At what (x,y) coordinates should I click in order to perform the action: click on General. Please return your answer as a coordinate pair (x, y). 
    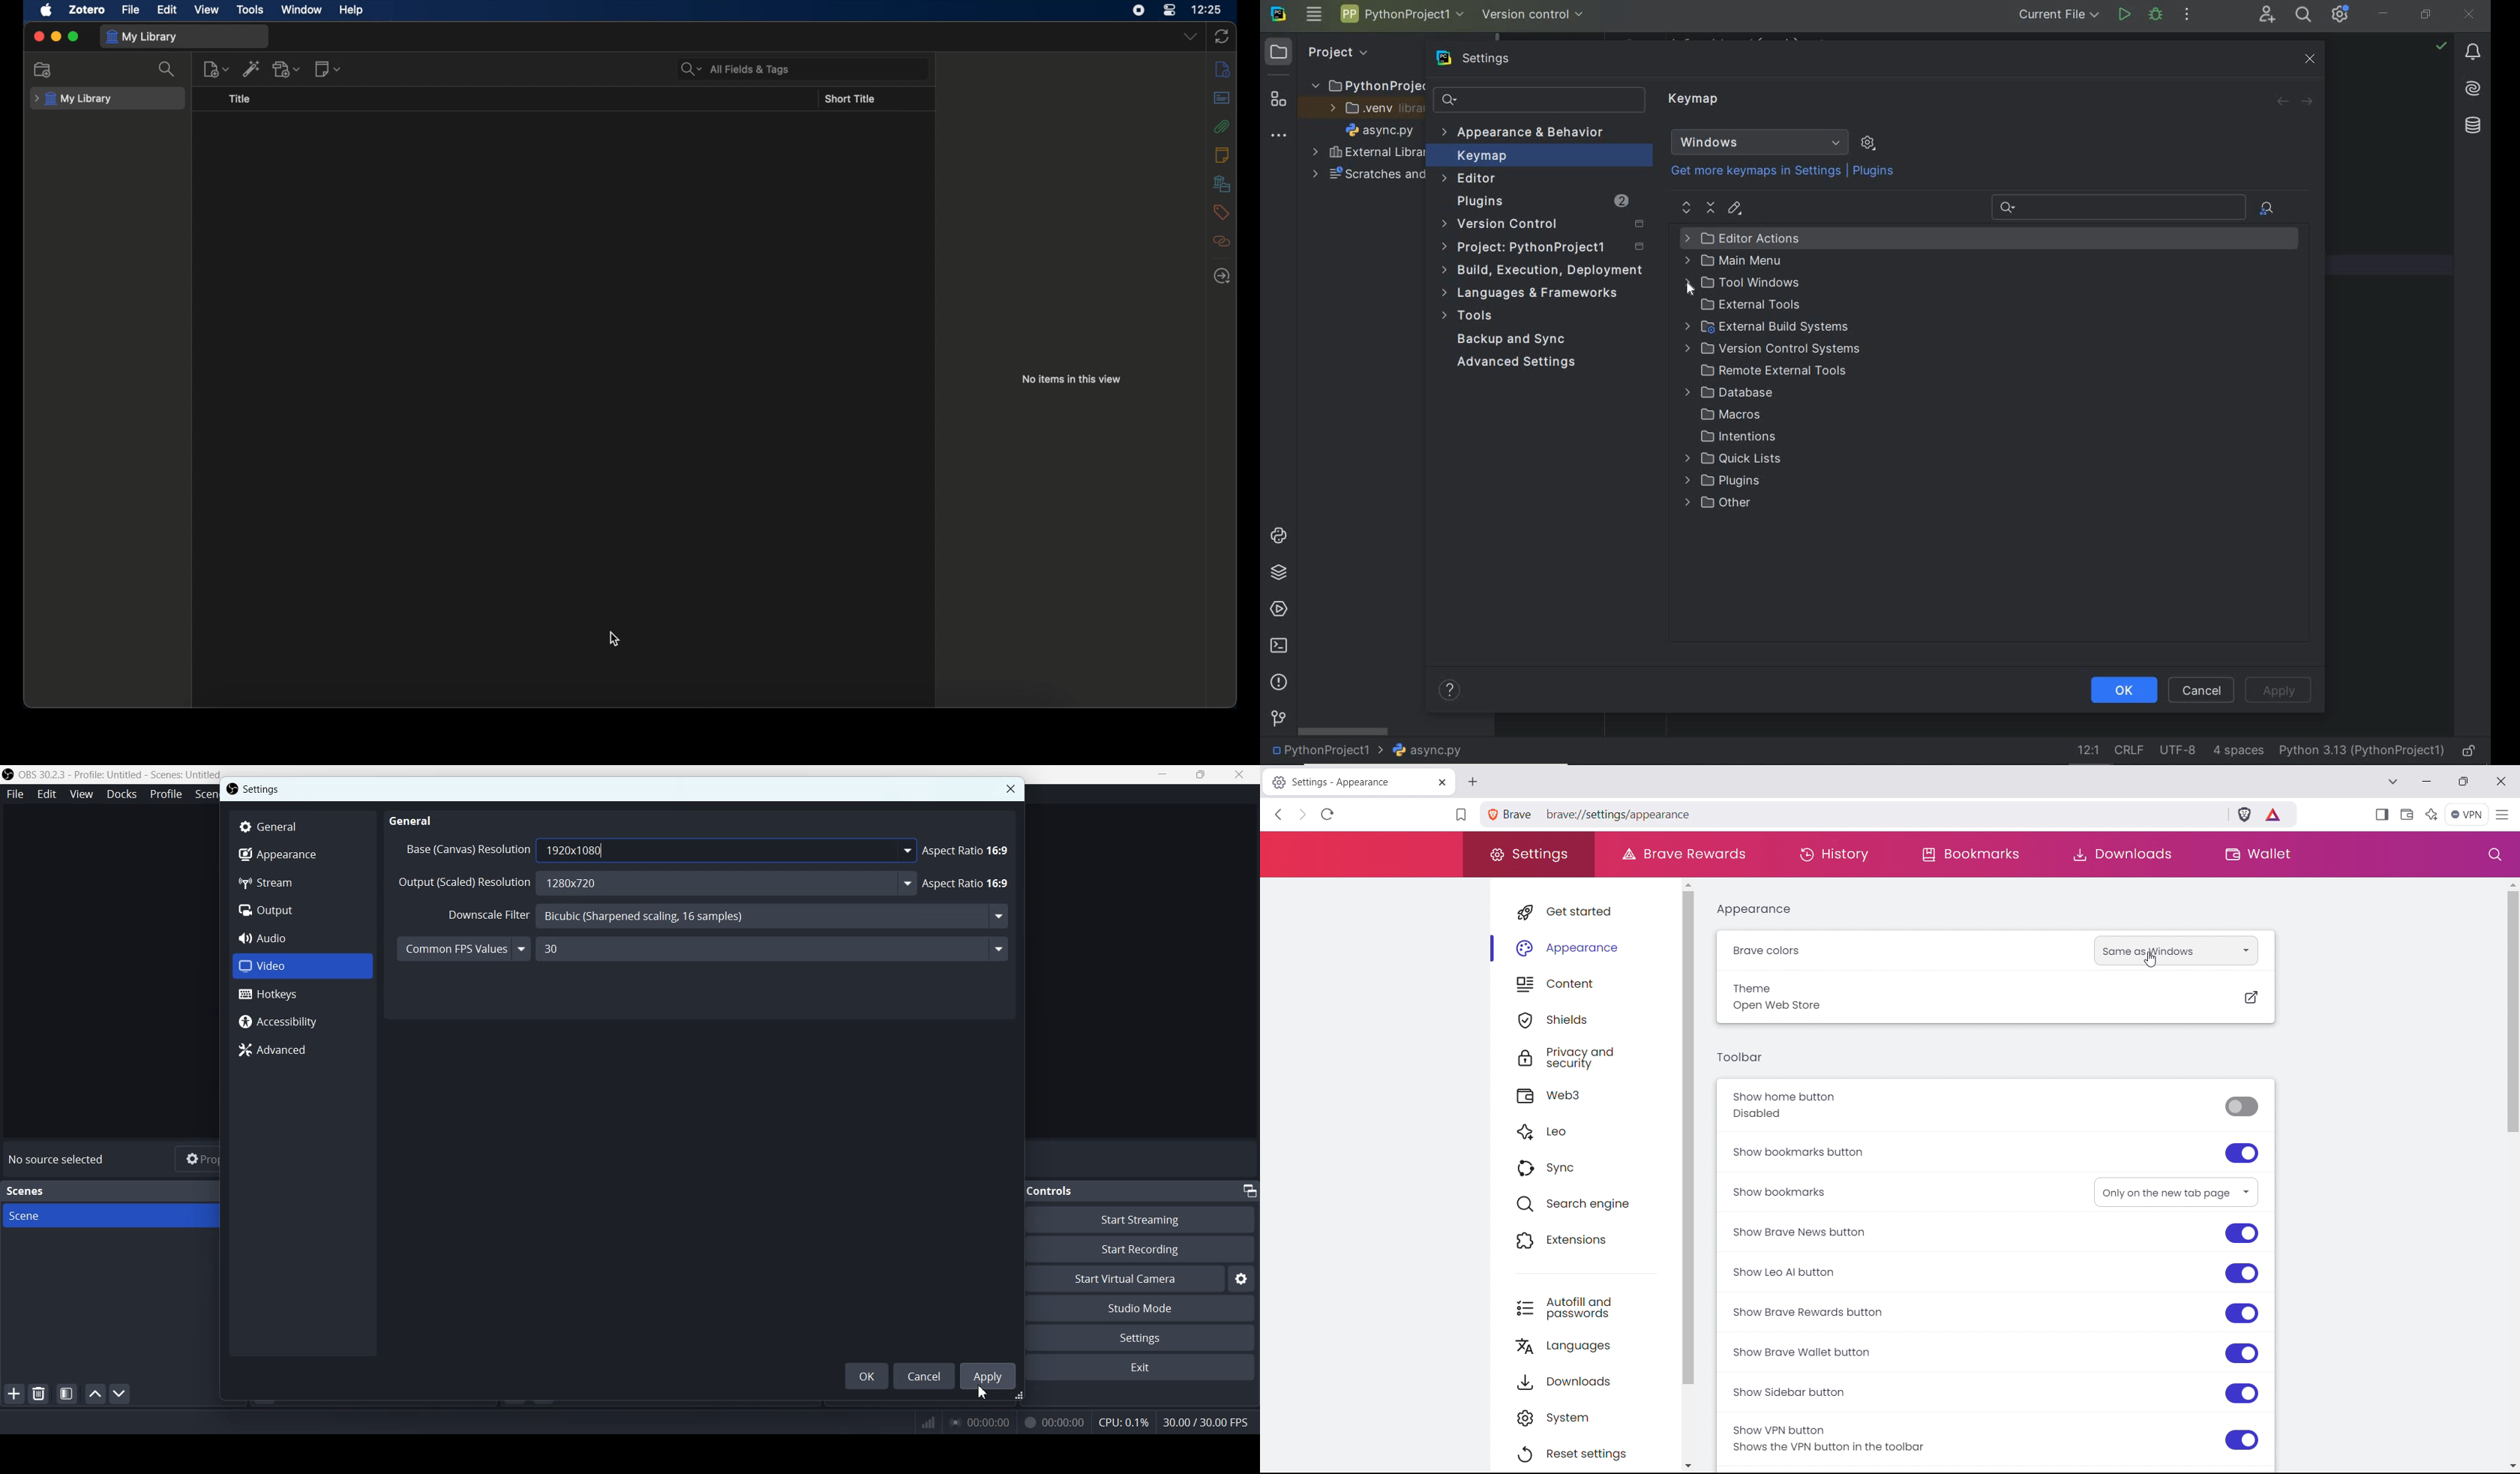
    Looking at the image, I should click on (303, 826).